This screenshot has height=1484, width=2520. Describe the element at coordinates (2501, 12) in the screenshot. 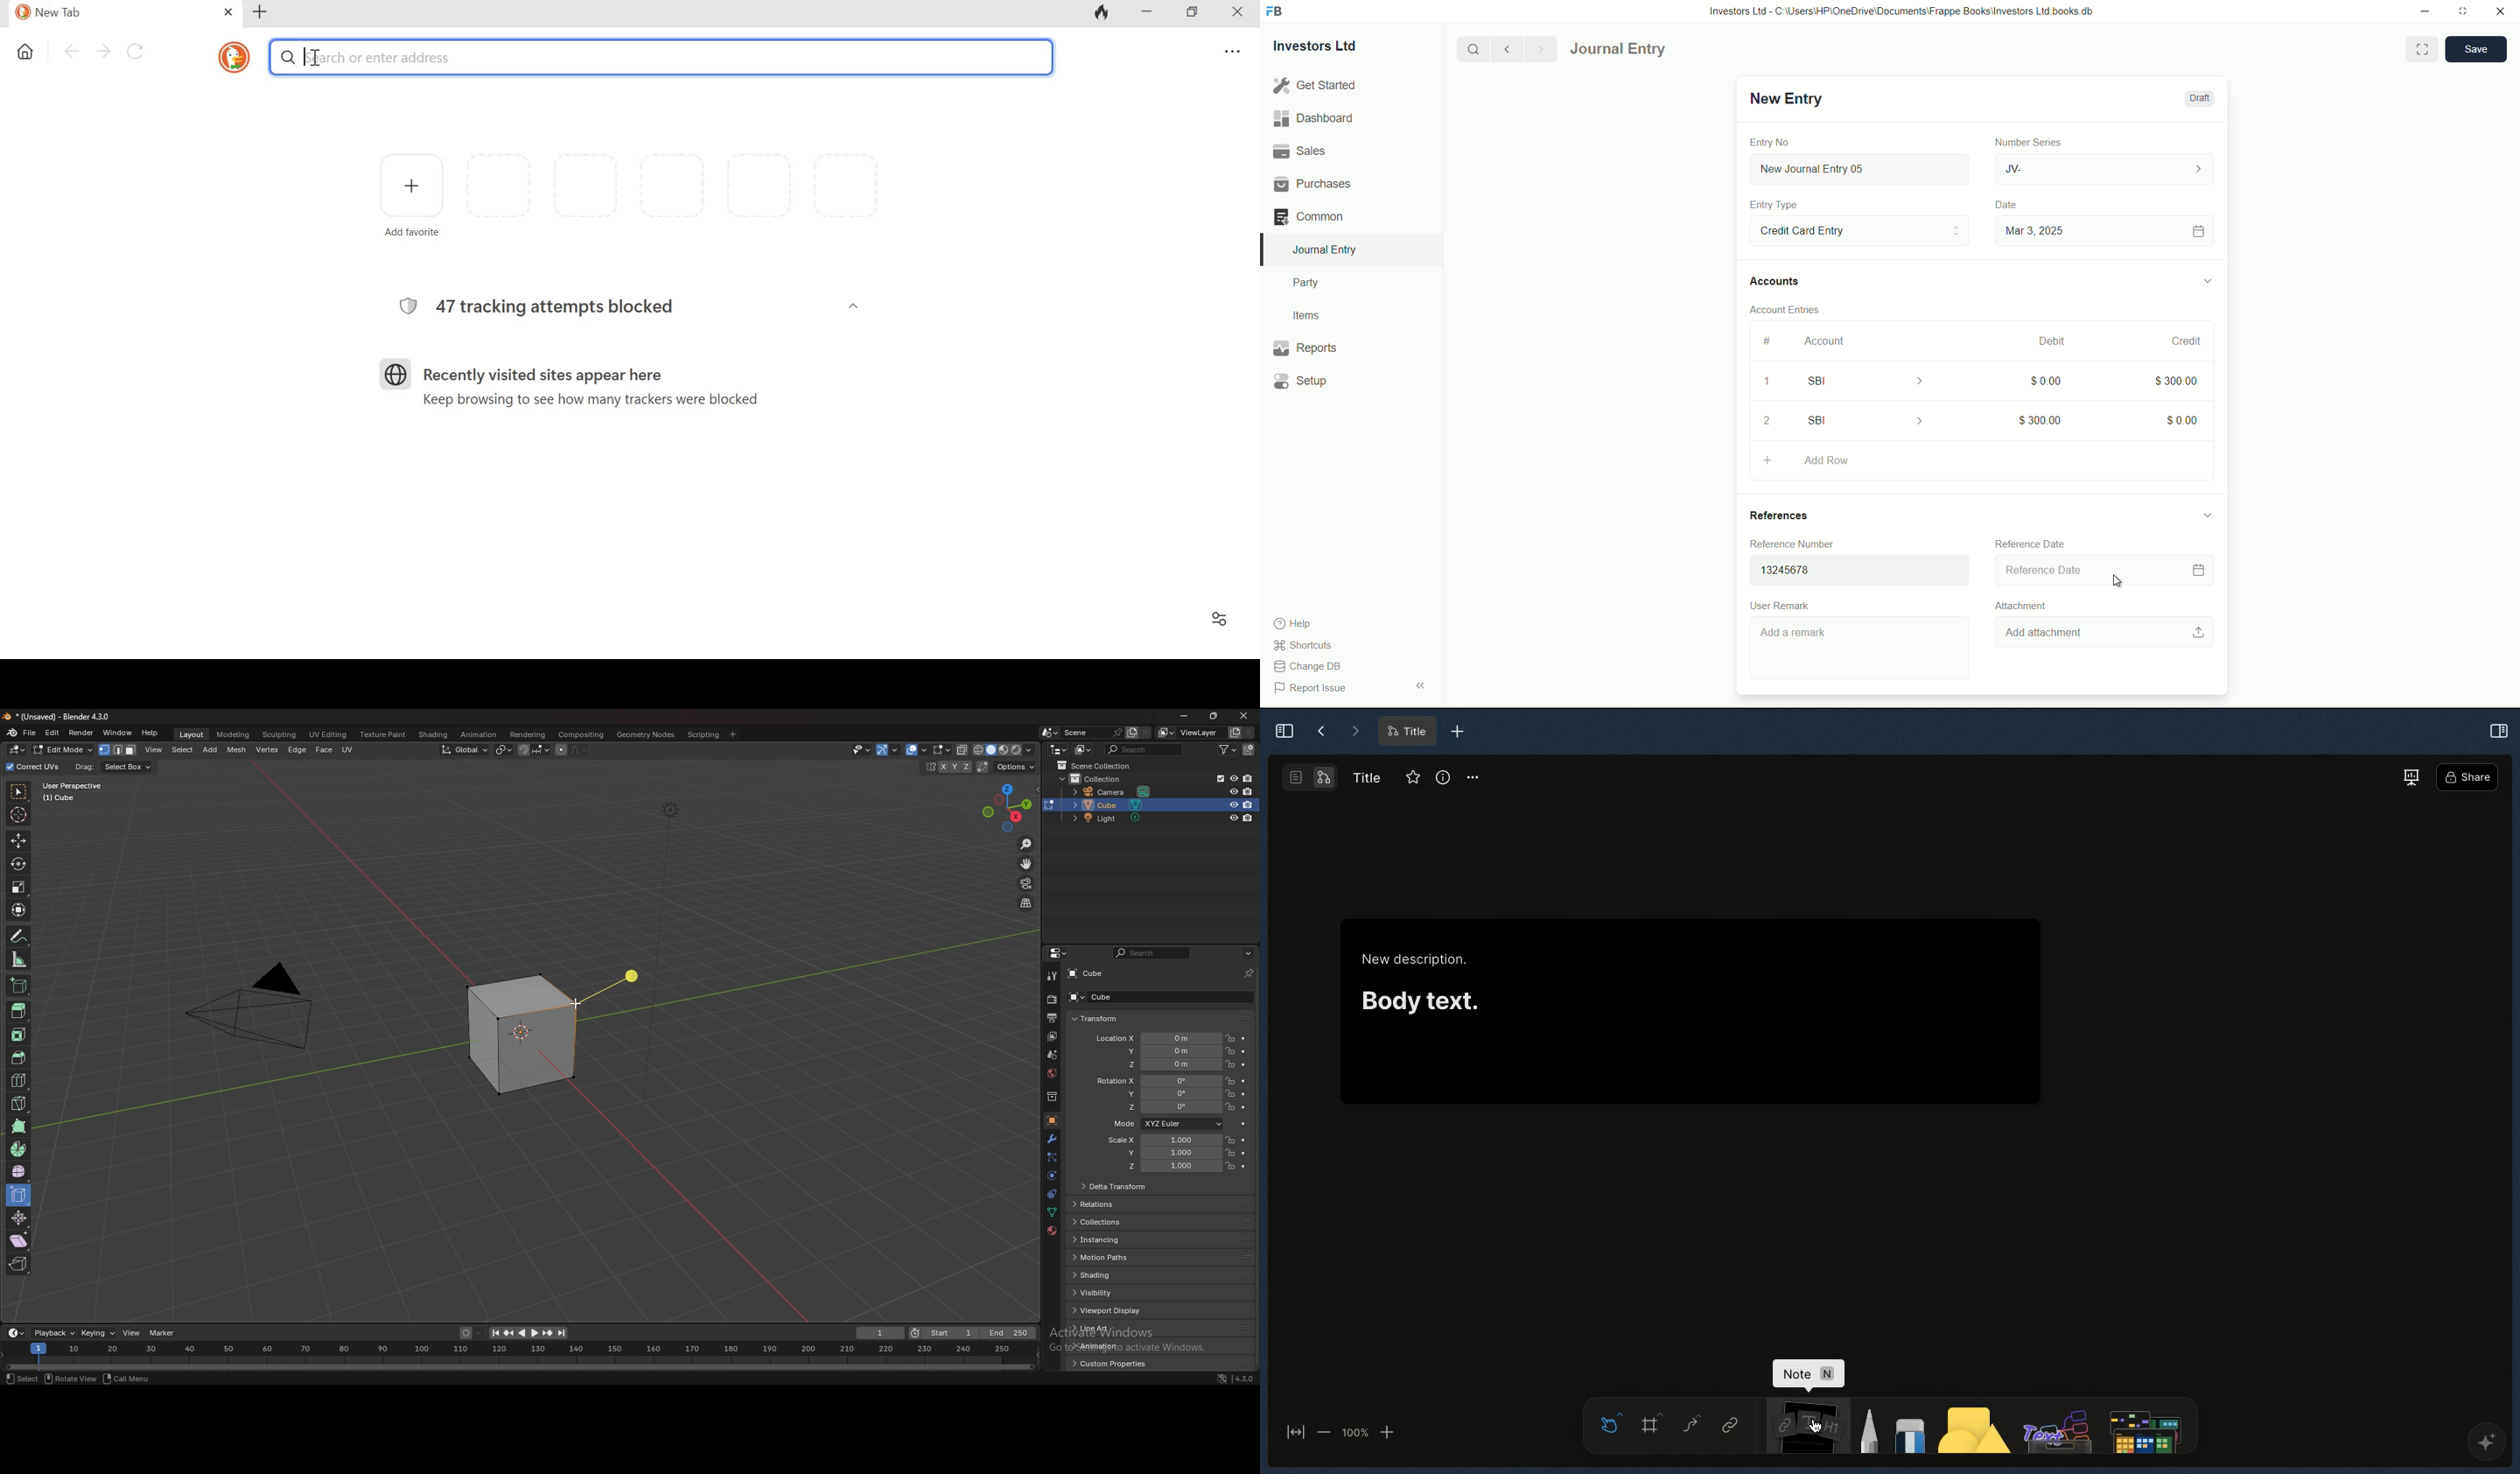

I see `close` at that location.